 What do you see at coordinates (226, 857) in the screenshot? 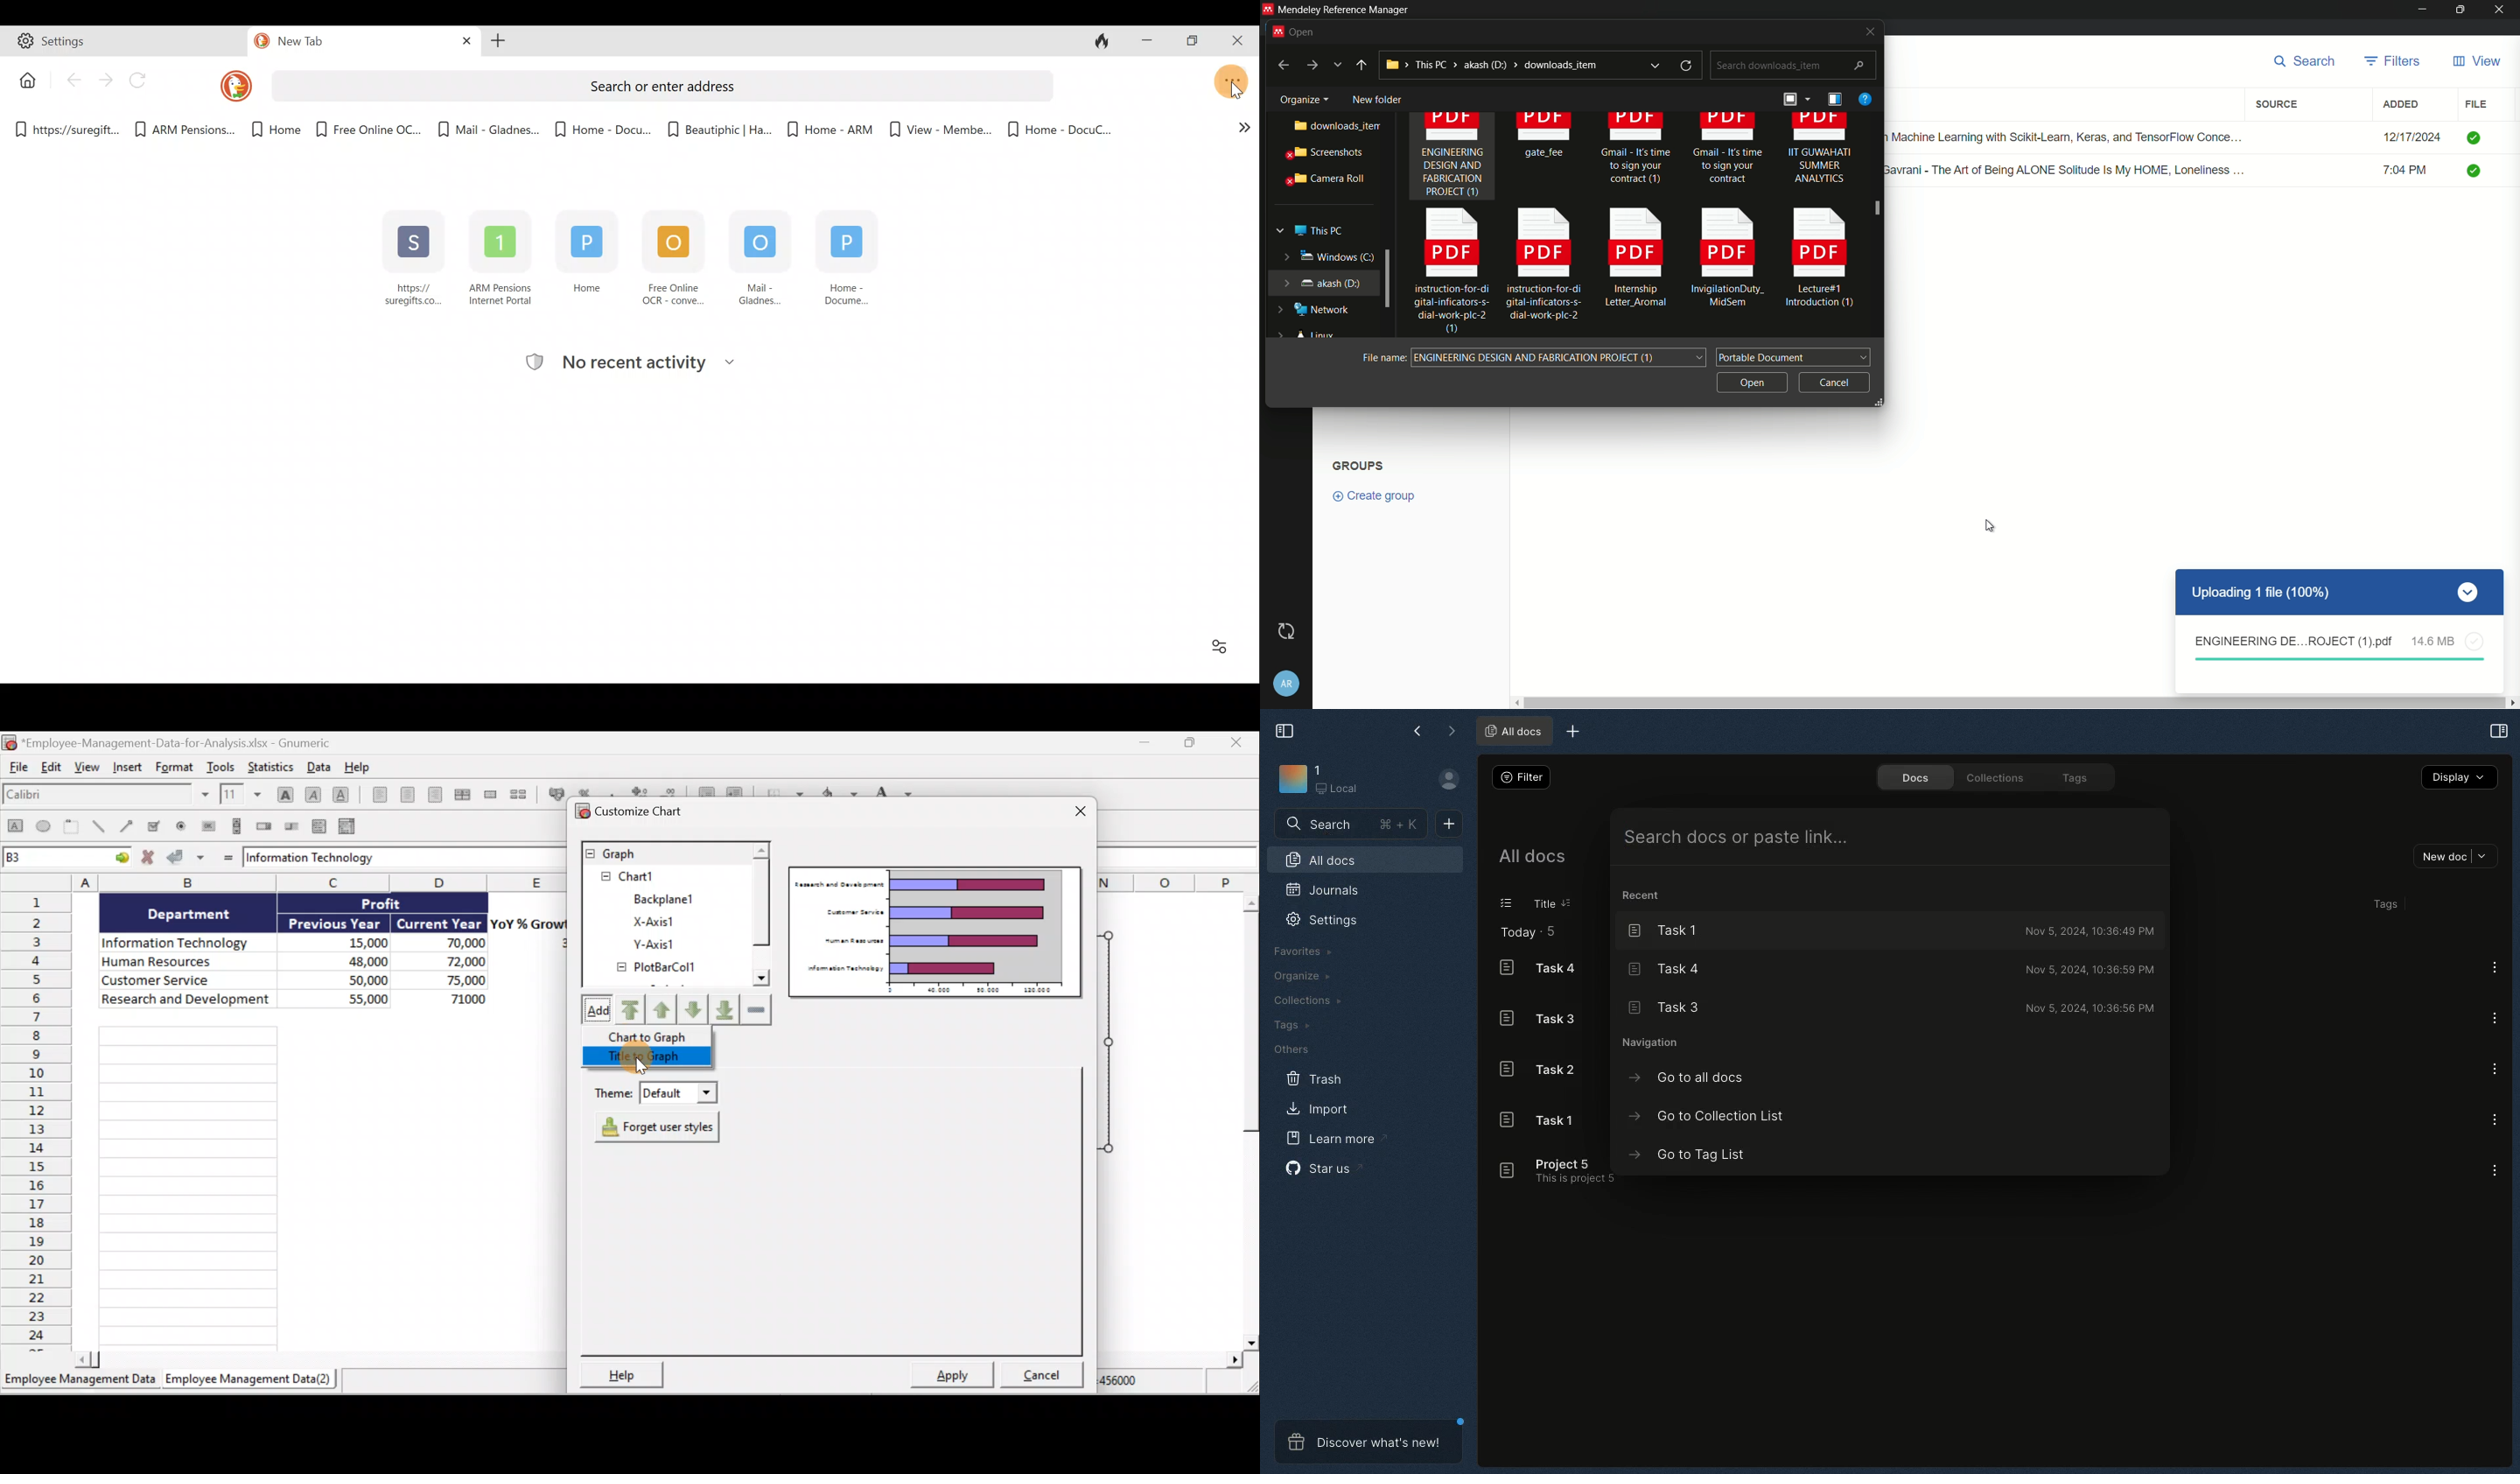
I see `Enter formula` at bounding box center [226, 857].